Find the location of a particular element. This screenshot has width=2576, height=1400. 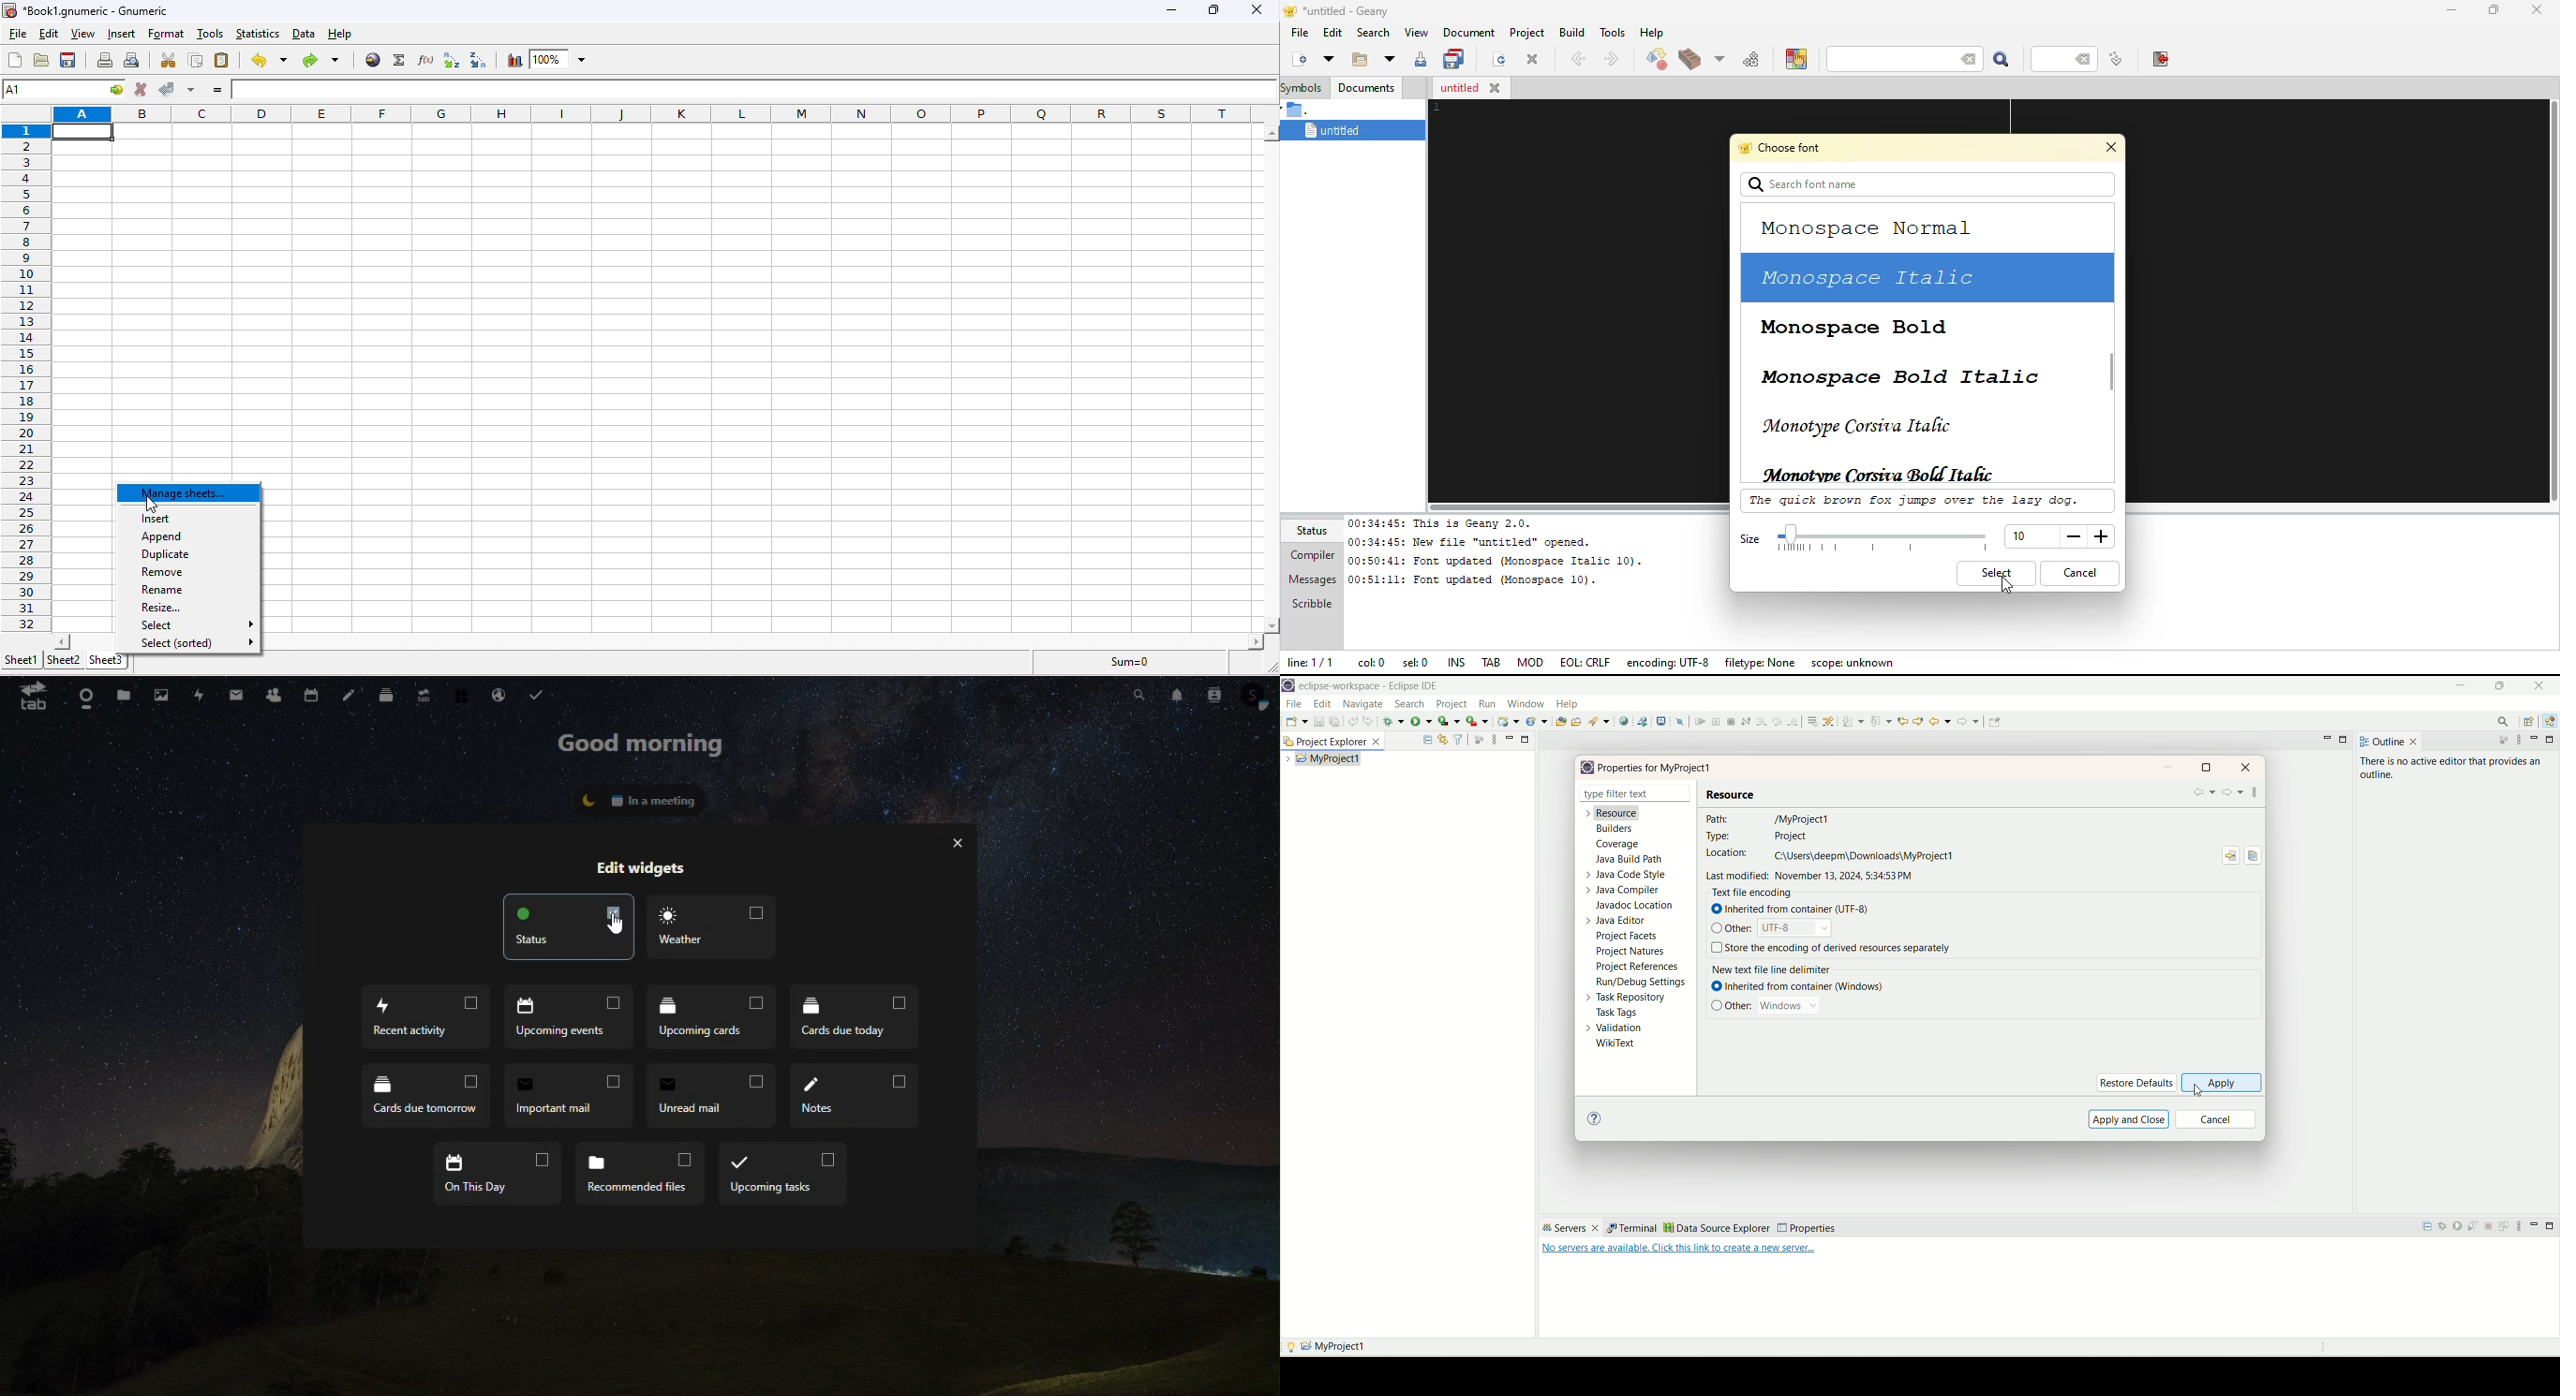

append is located at coordinates (177, 539).